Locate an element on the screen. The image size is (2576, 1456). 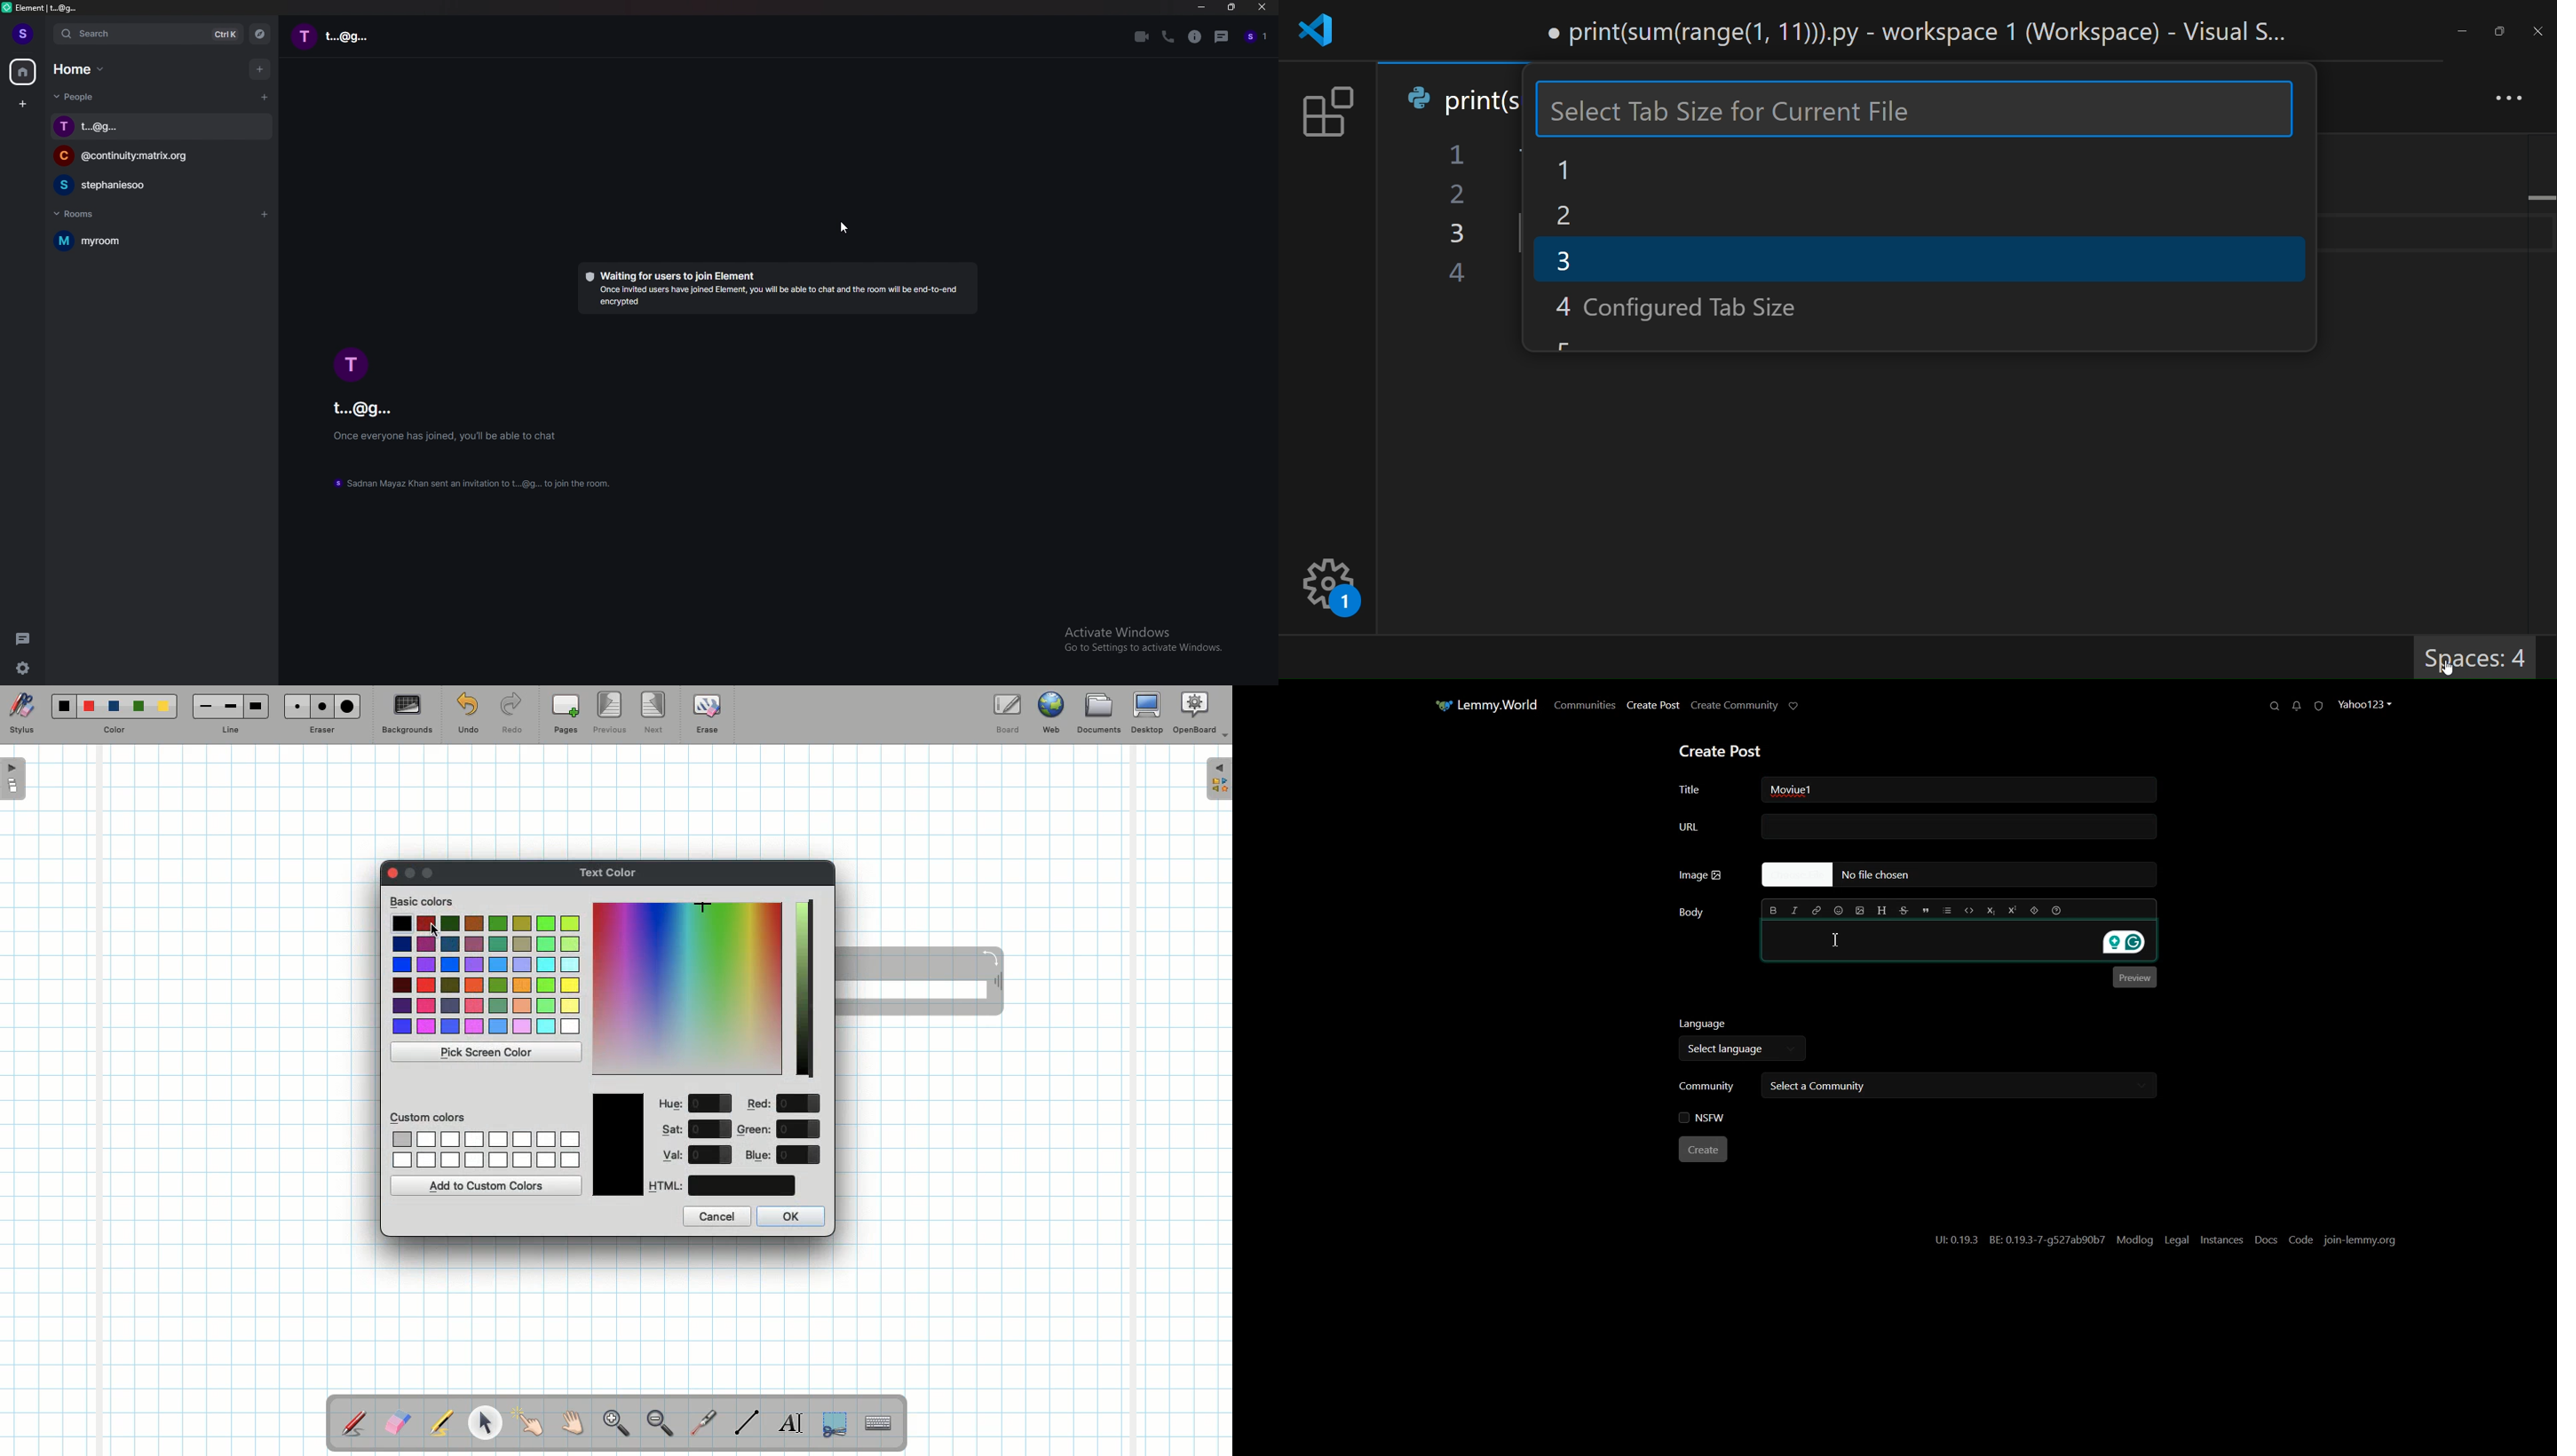
Italic is located at coordinates (1795, 910).